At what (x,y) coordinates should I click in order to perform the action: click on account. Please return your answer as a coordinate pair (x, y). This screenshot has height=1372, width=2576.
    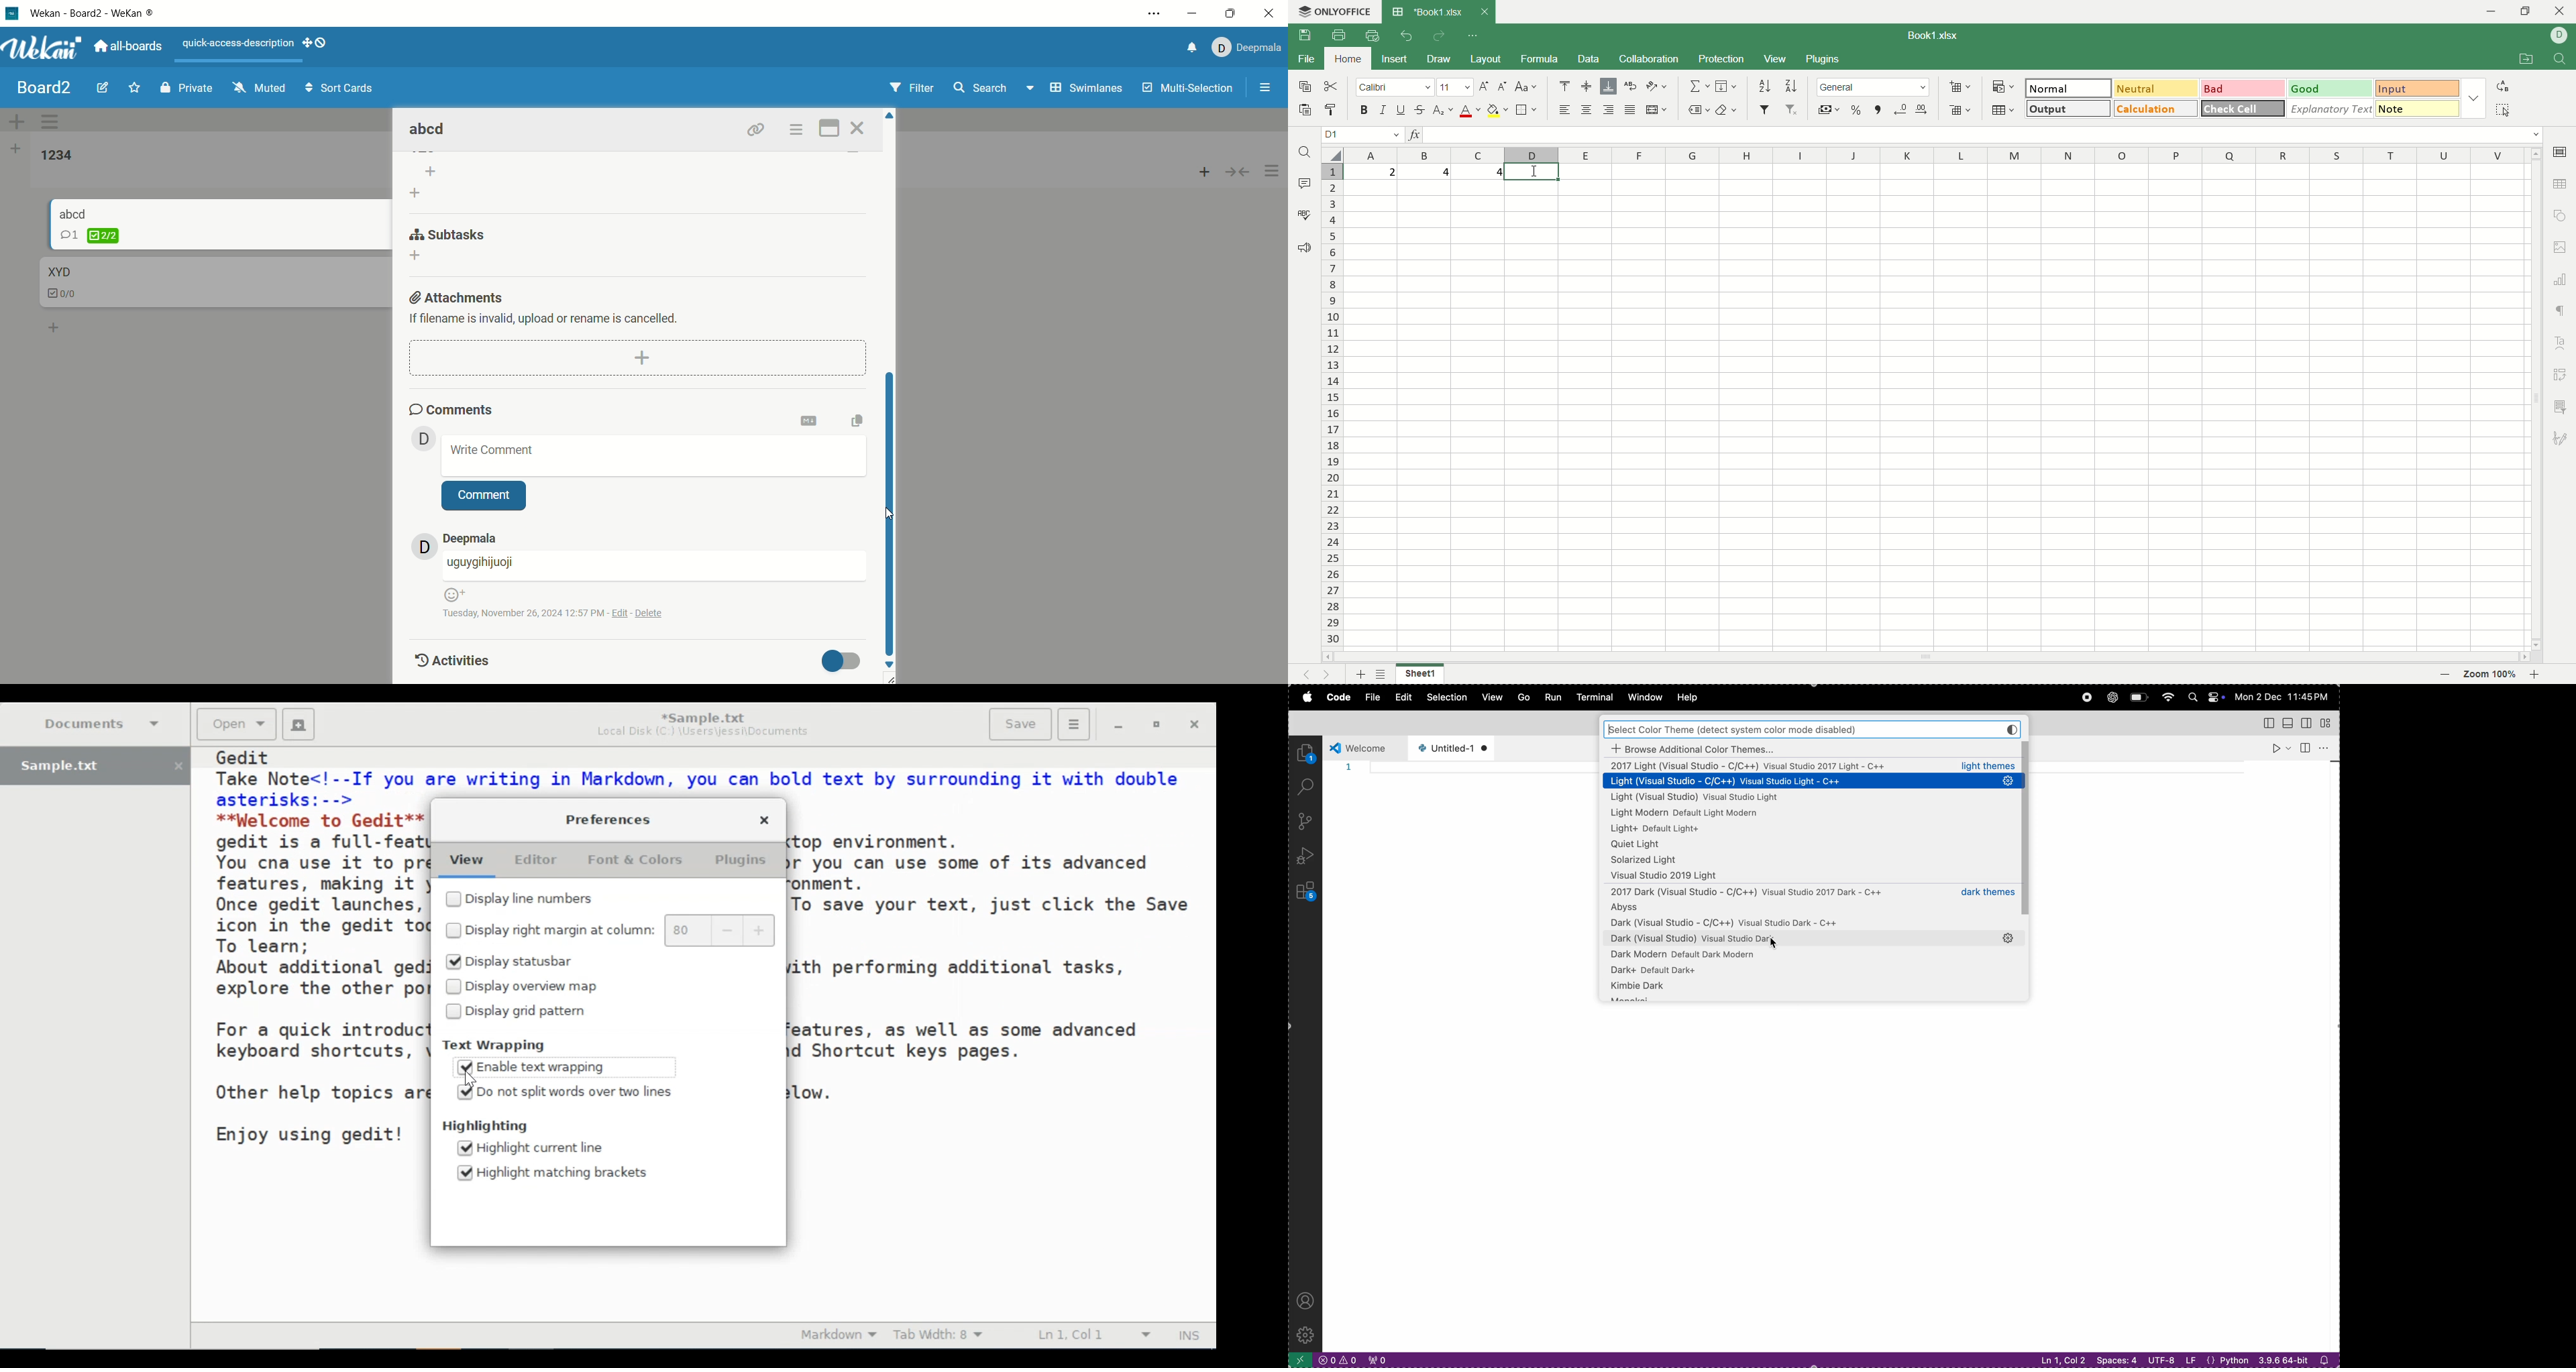
    Looking at the image, I should click on (470, 538).